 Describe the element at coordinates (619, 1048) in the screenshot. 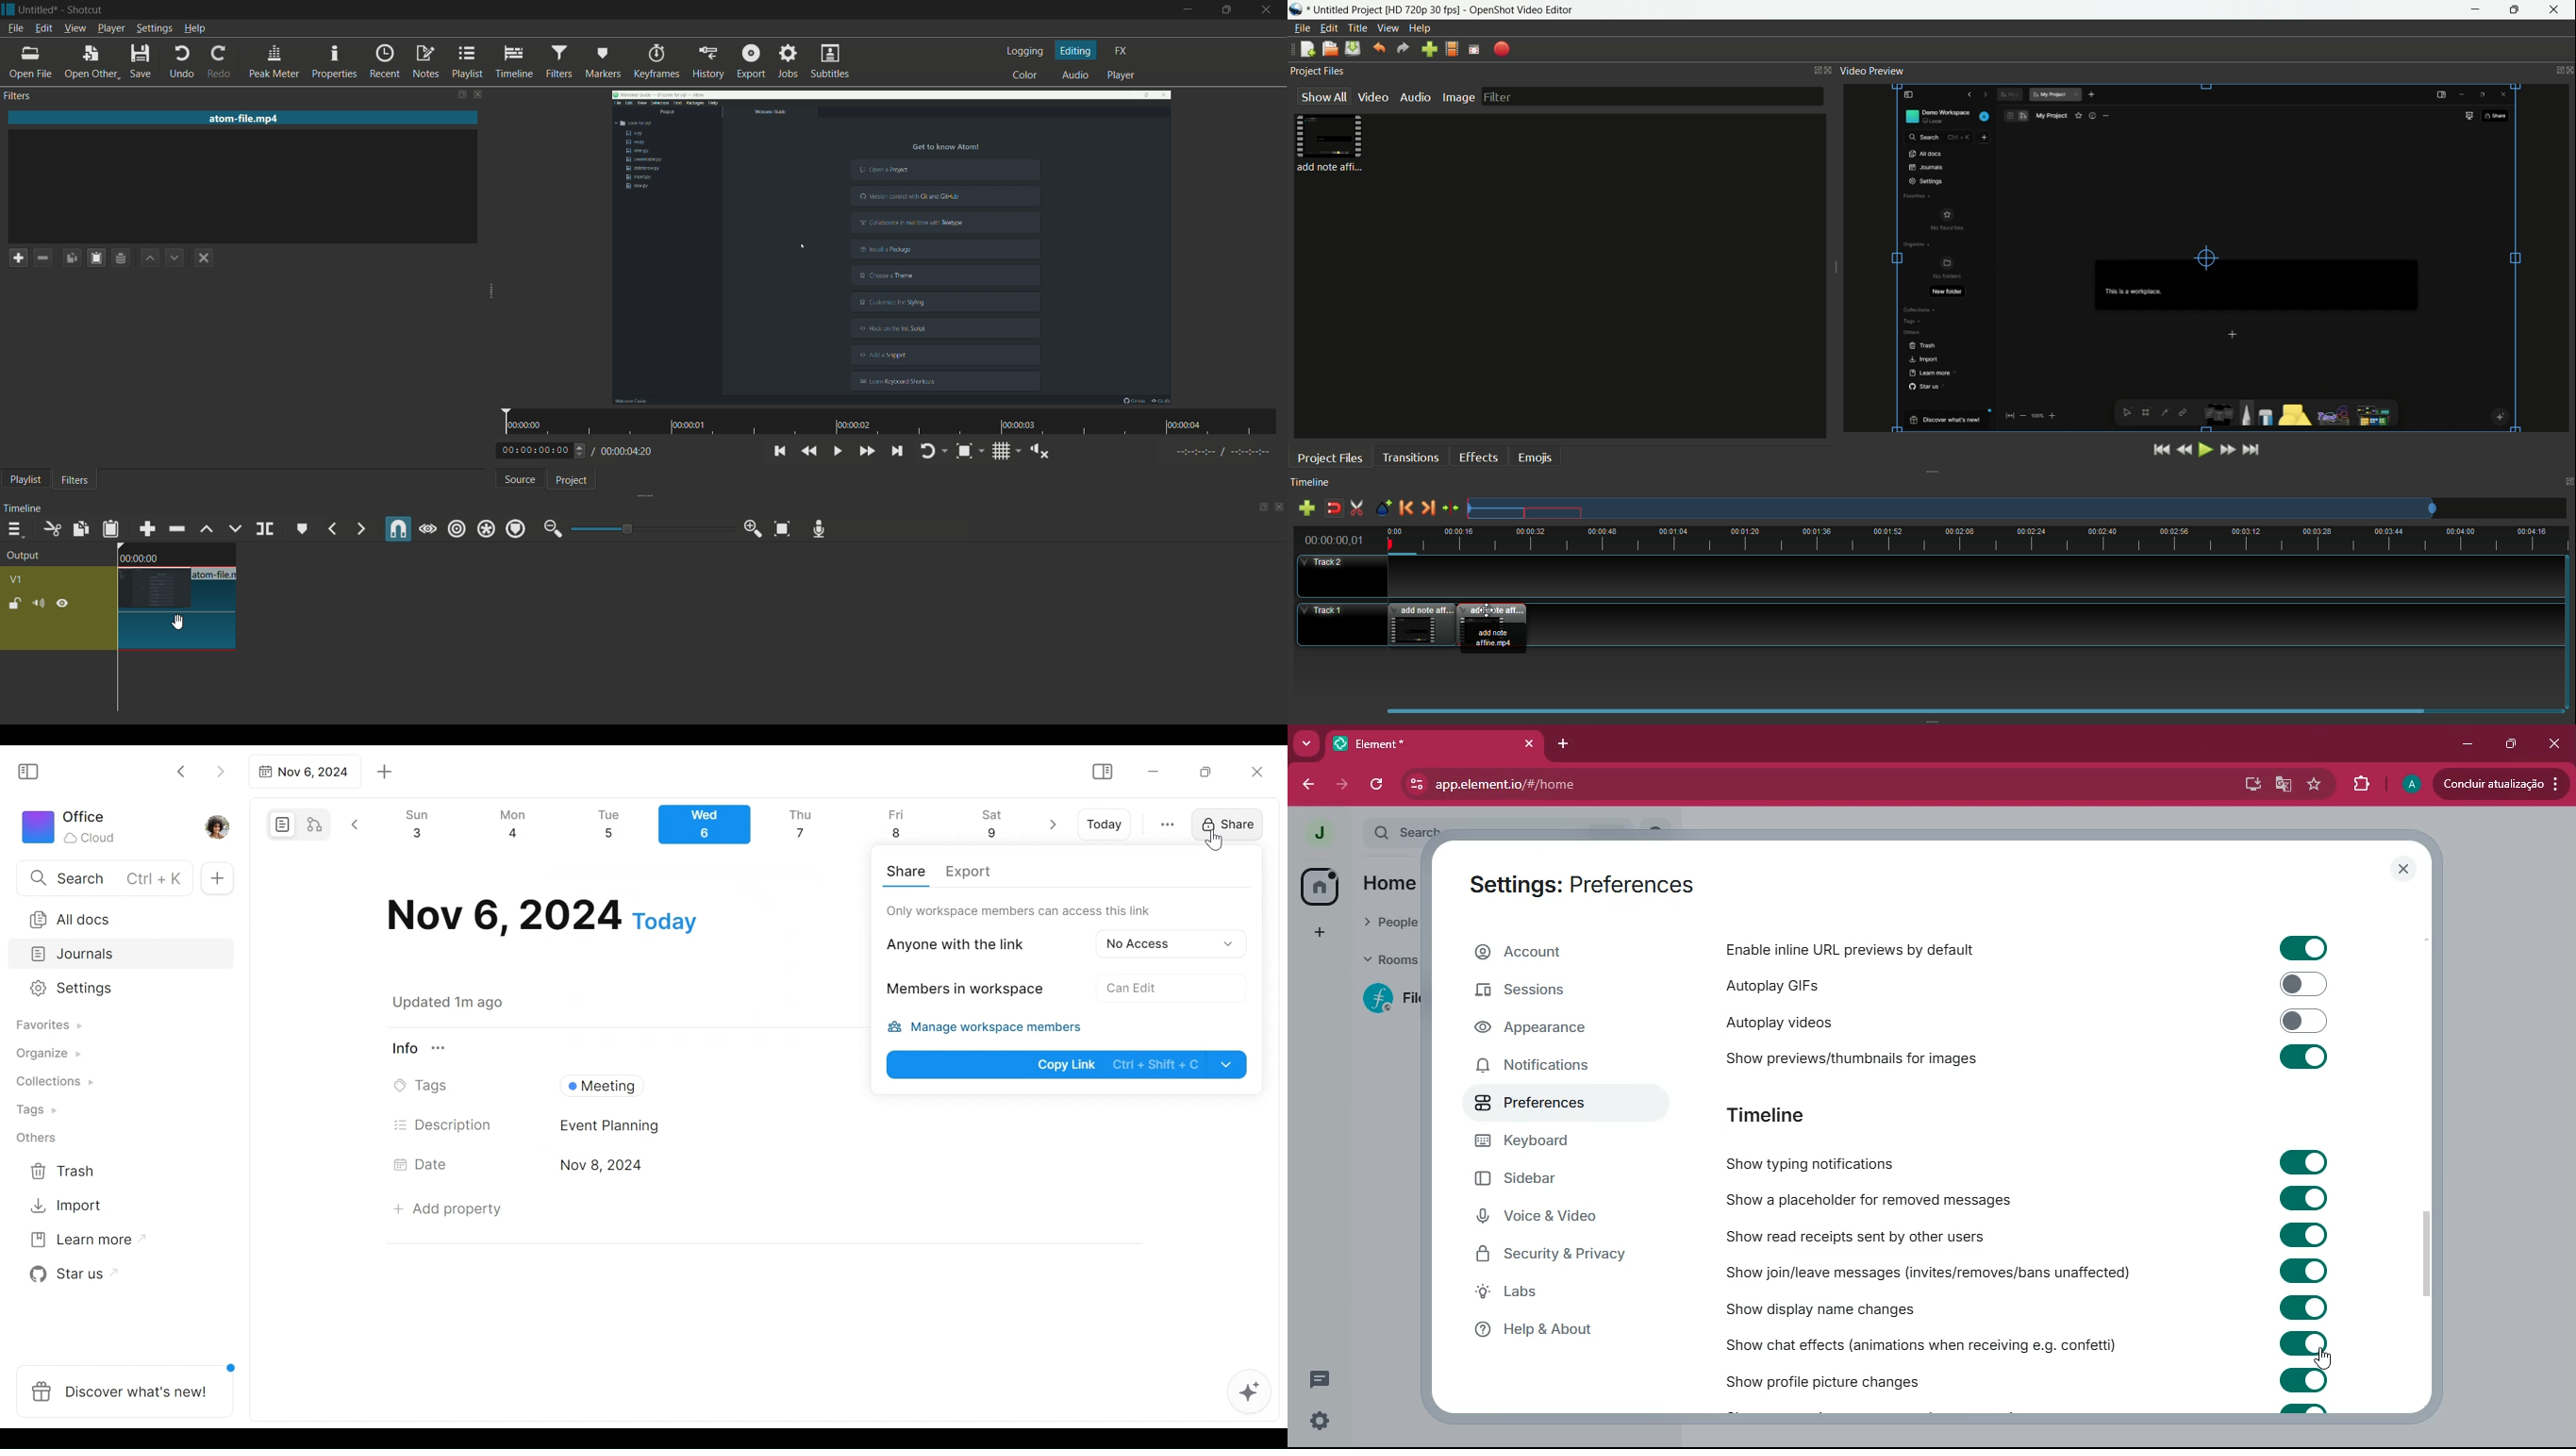

I see `View Information` at that location.